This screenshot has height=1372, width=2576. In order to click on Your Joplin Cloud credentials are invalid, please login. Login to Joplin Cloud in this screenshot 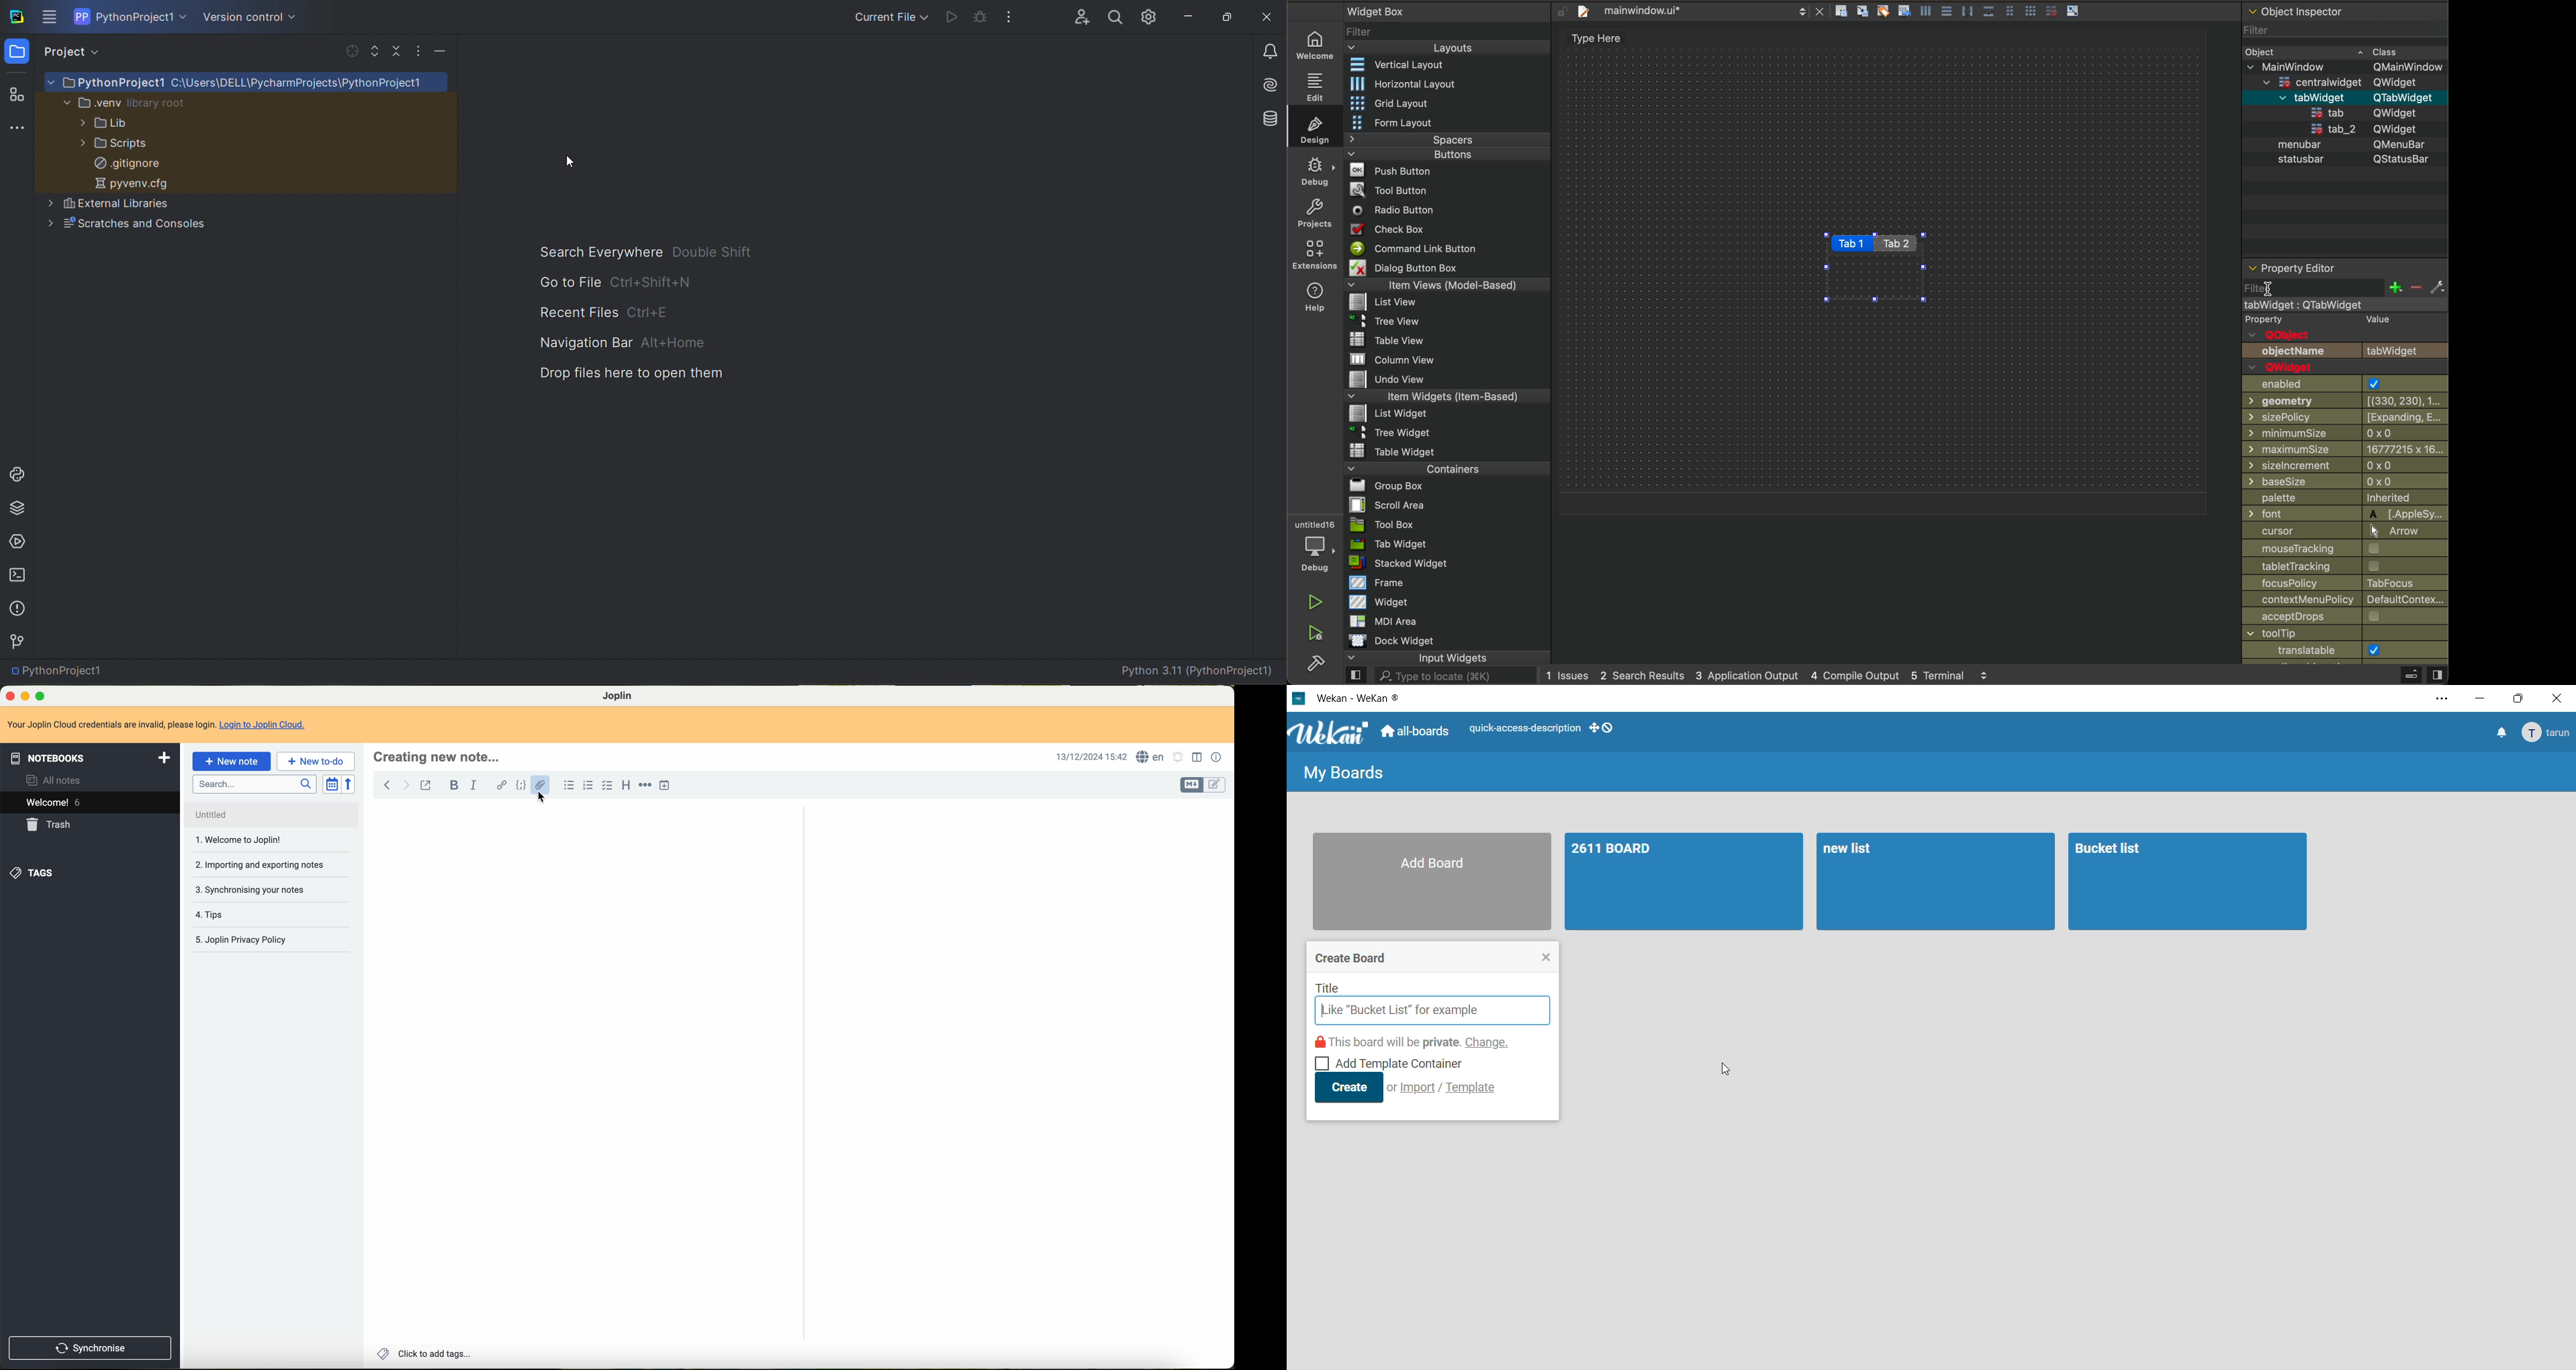, I will do `click(161, 726)`.